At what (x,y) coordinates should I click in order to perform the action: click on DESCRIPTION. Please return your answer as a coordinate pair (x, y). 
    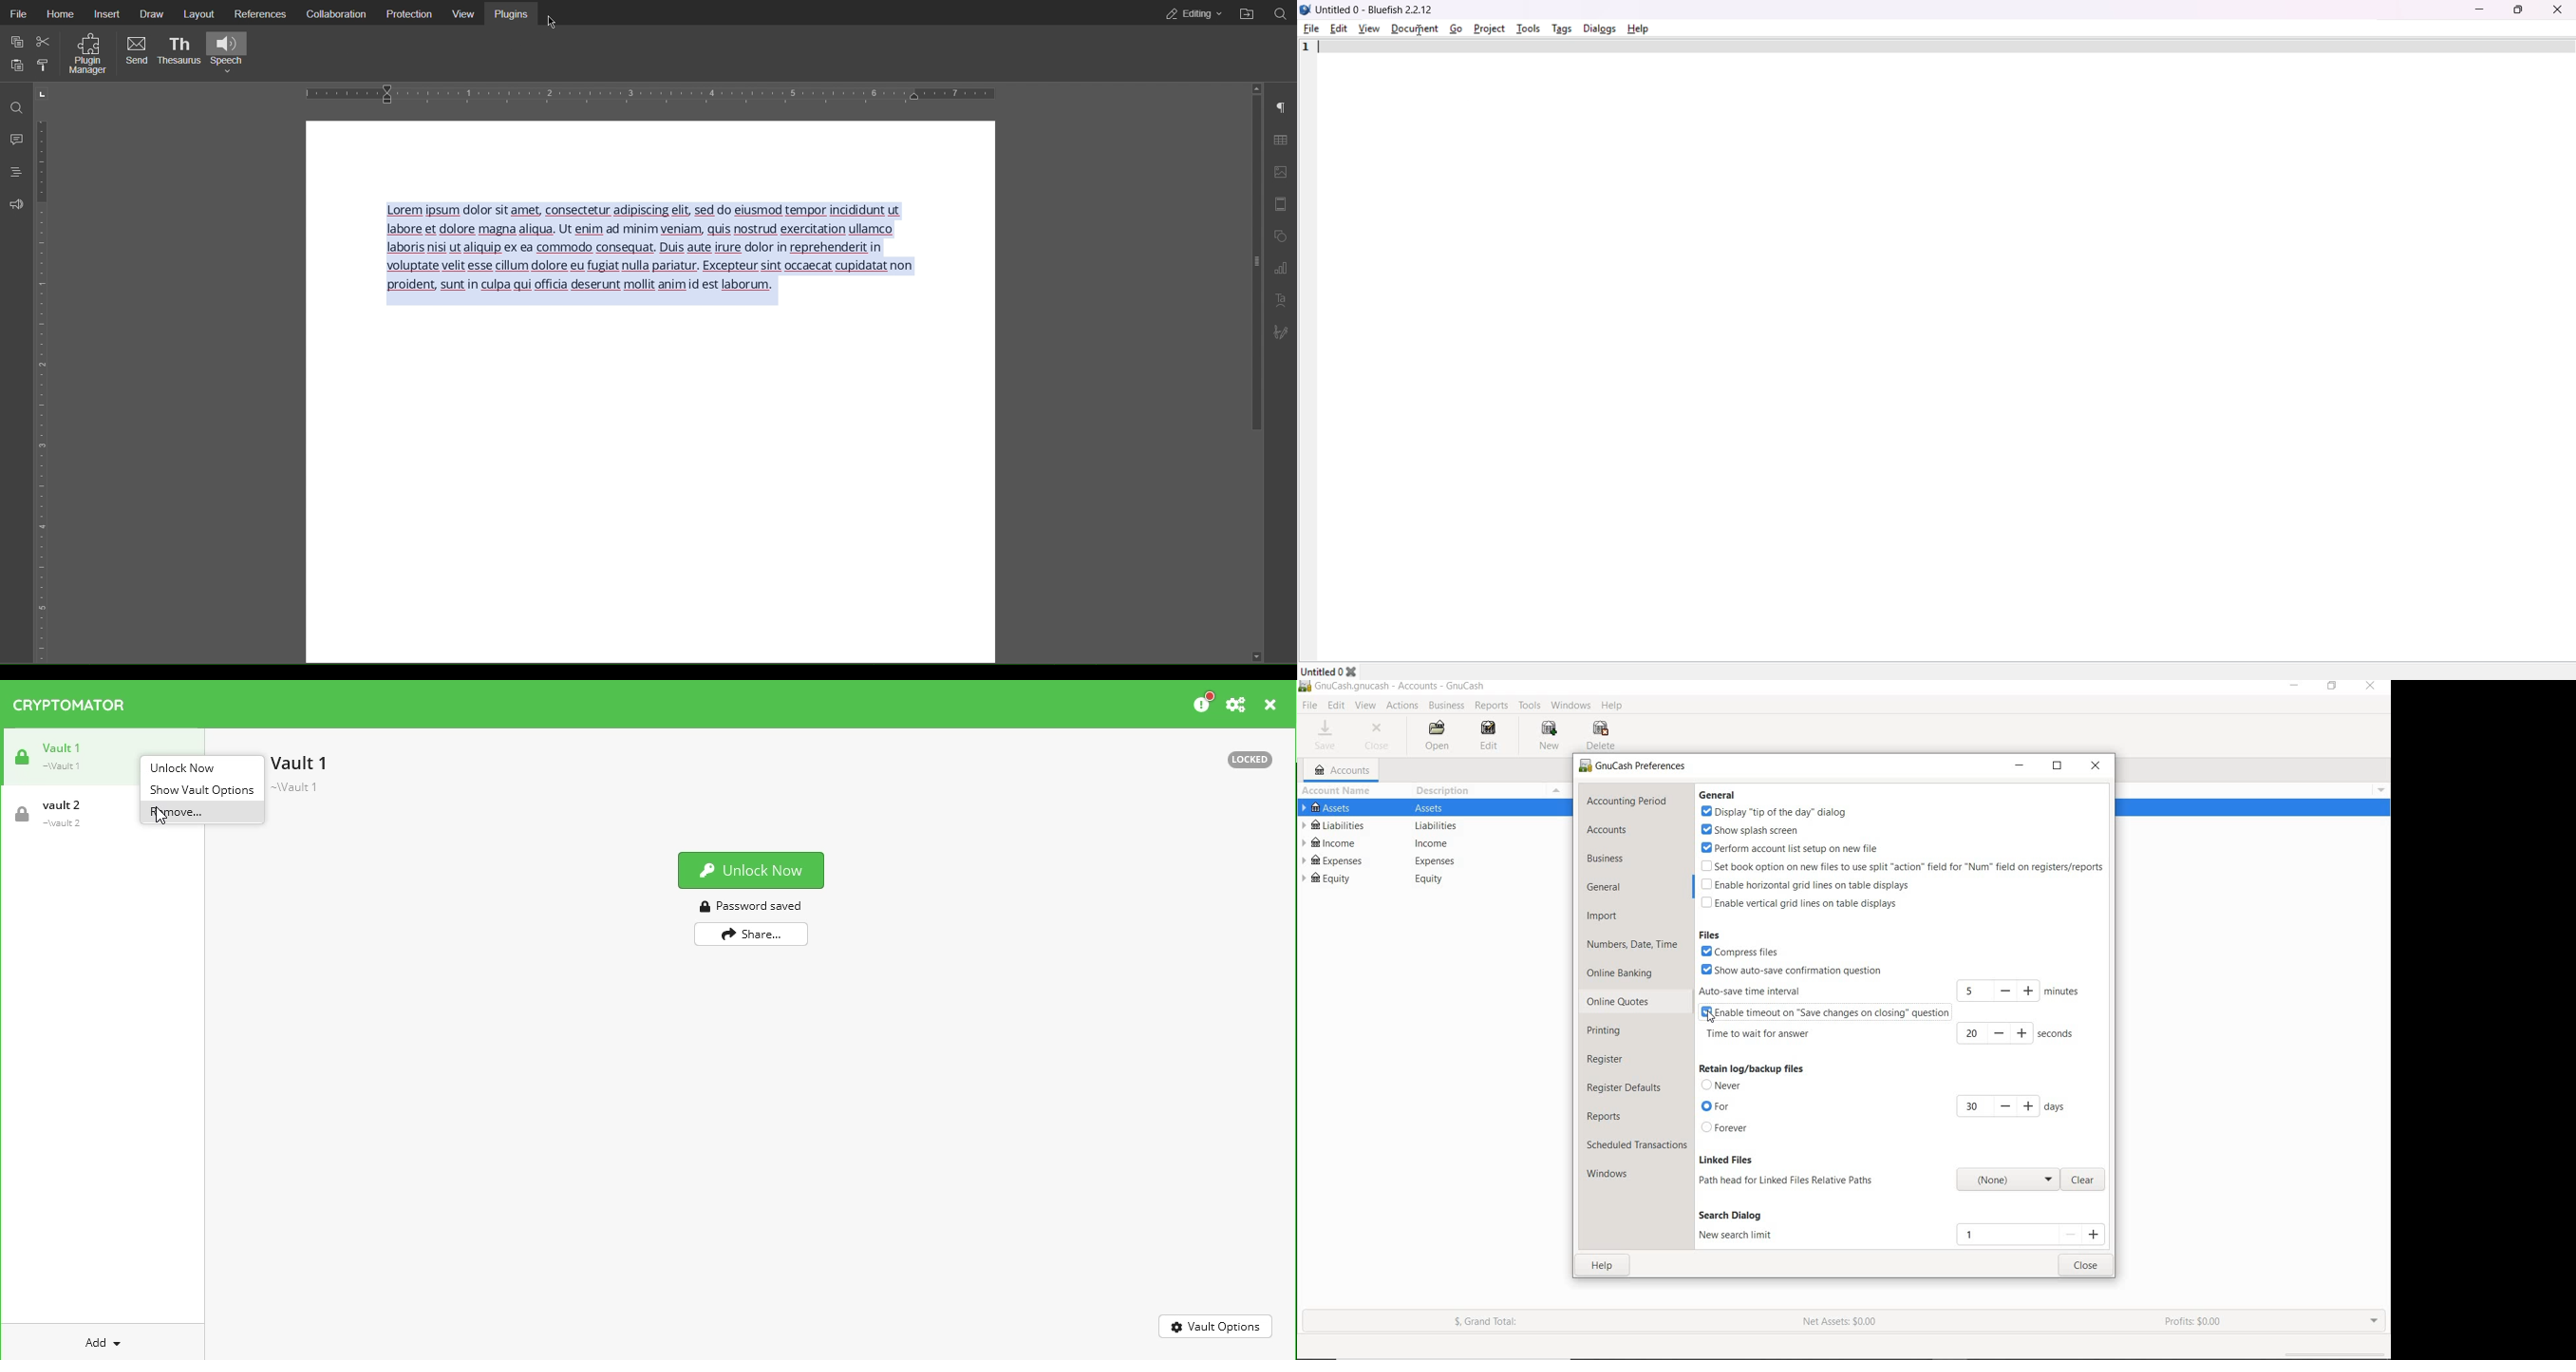
    Looking at the image, I should click on (1442, 793).